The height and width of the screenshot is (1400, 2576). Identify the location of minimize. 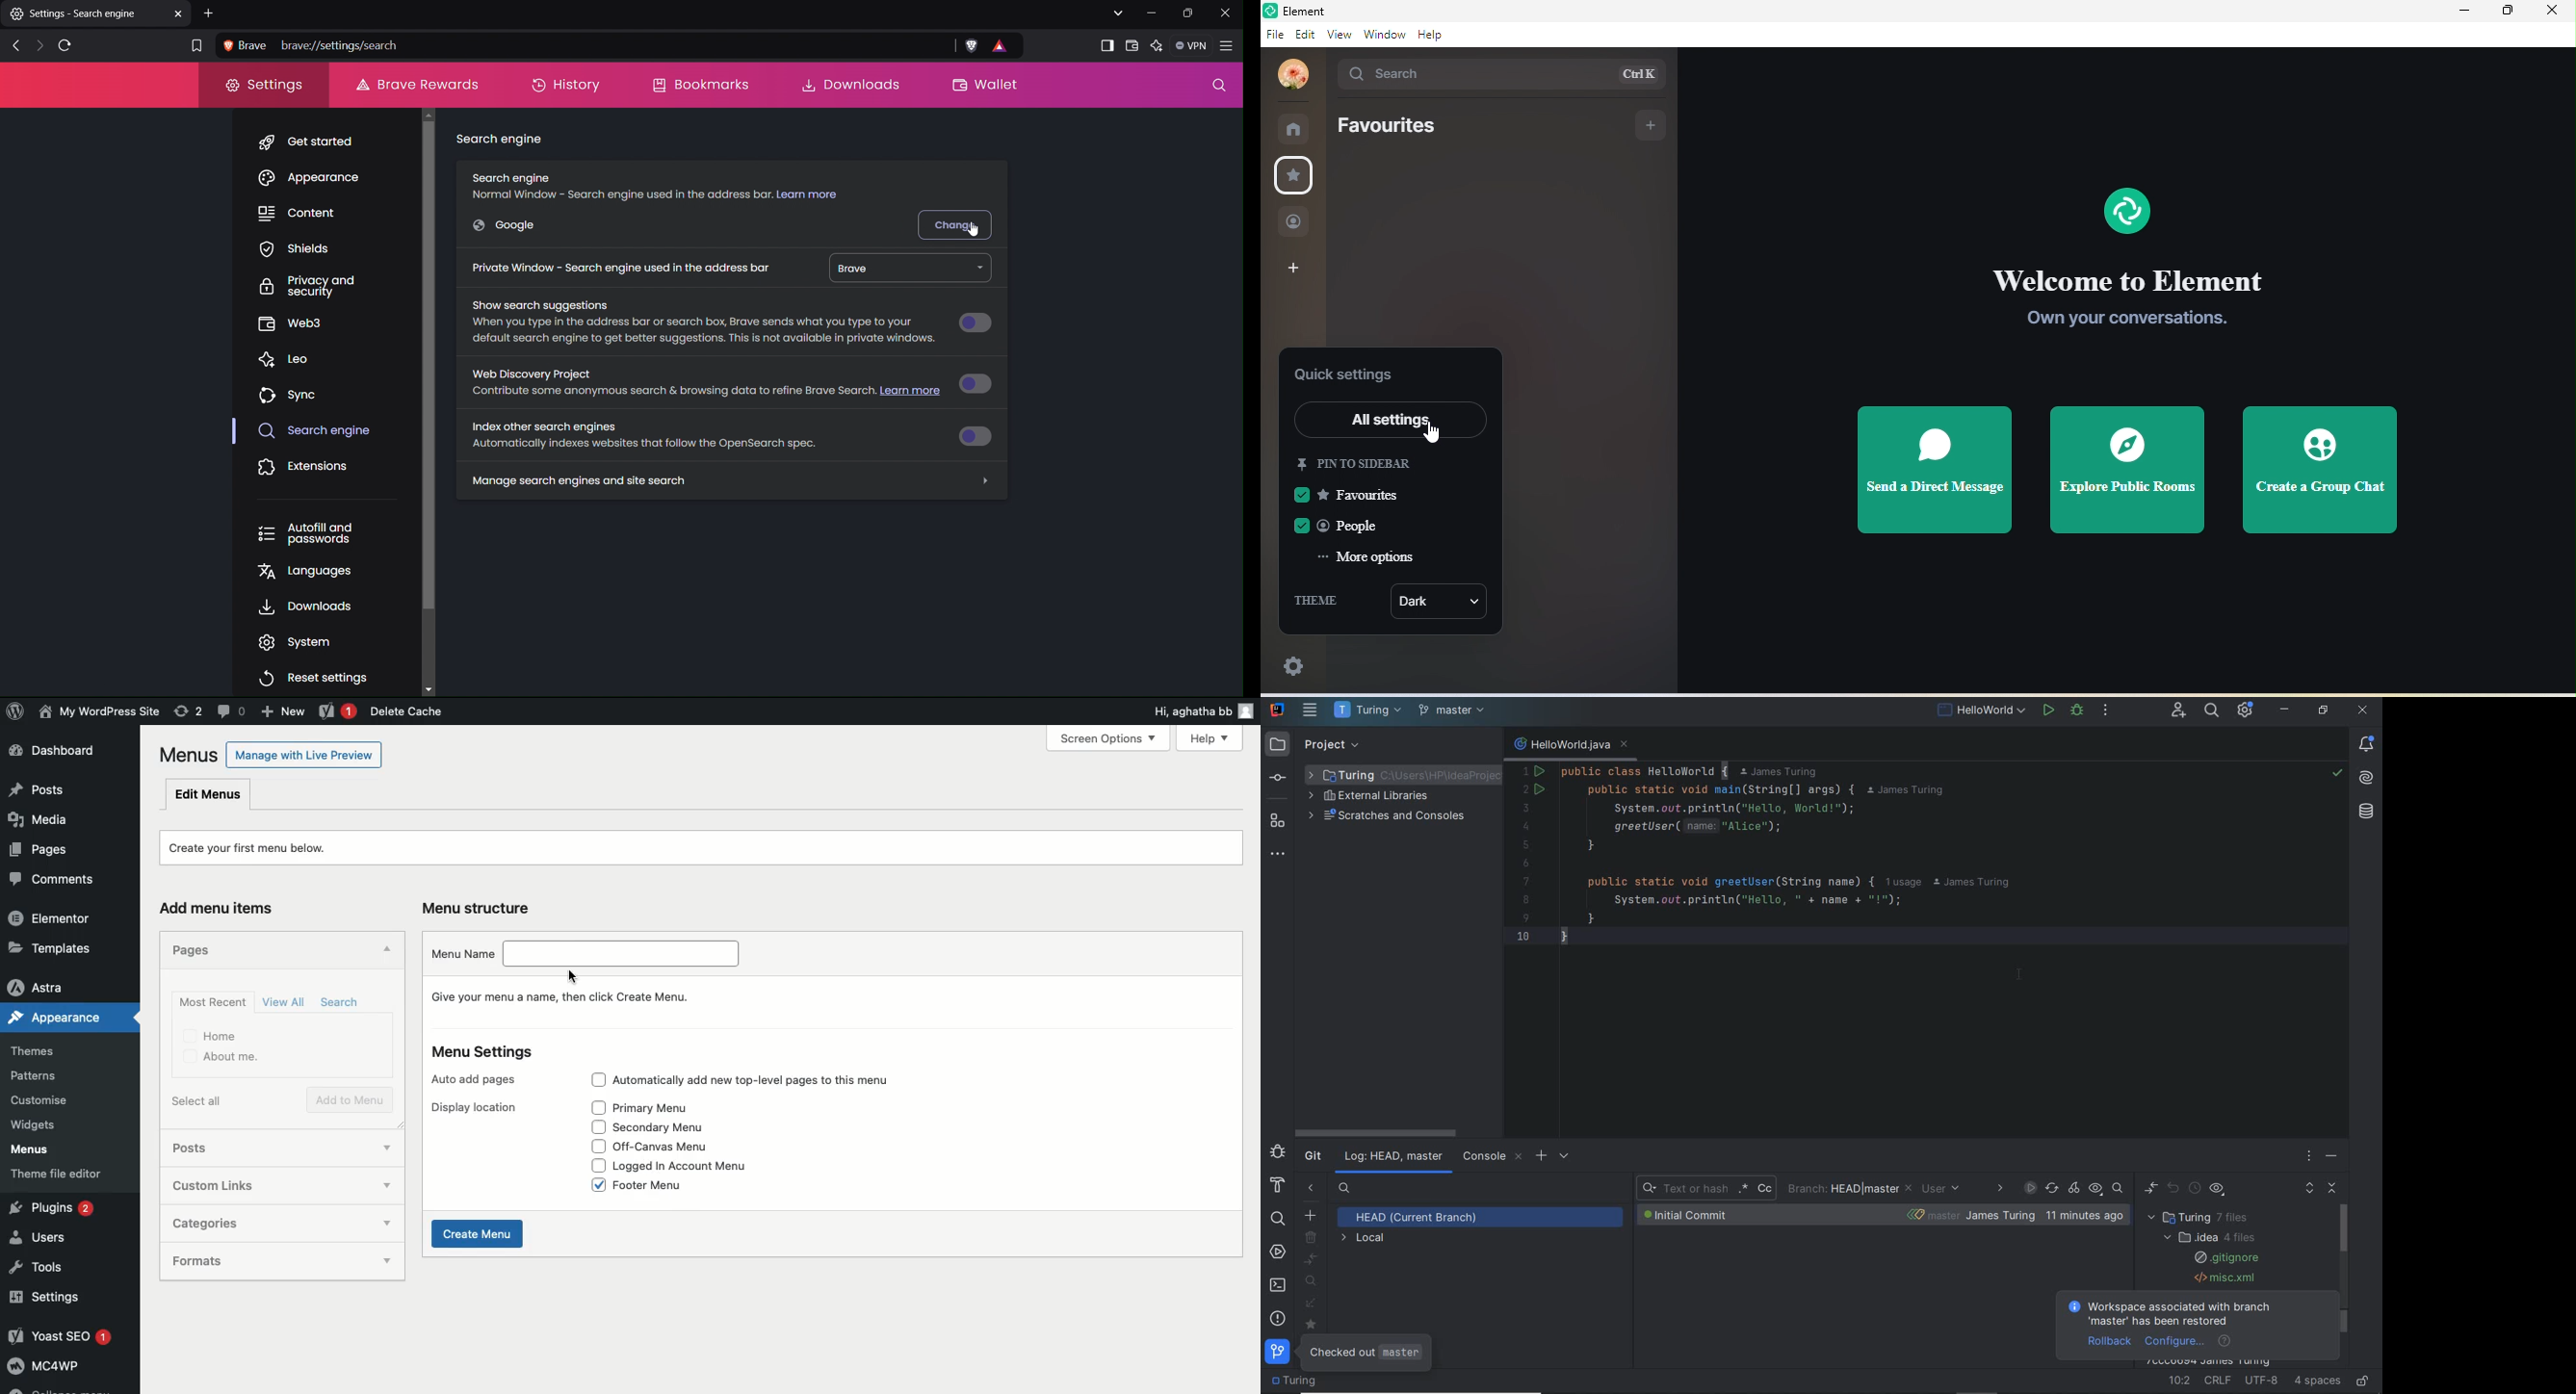
(2464, 12).